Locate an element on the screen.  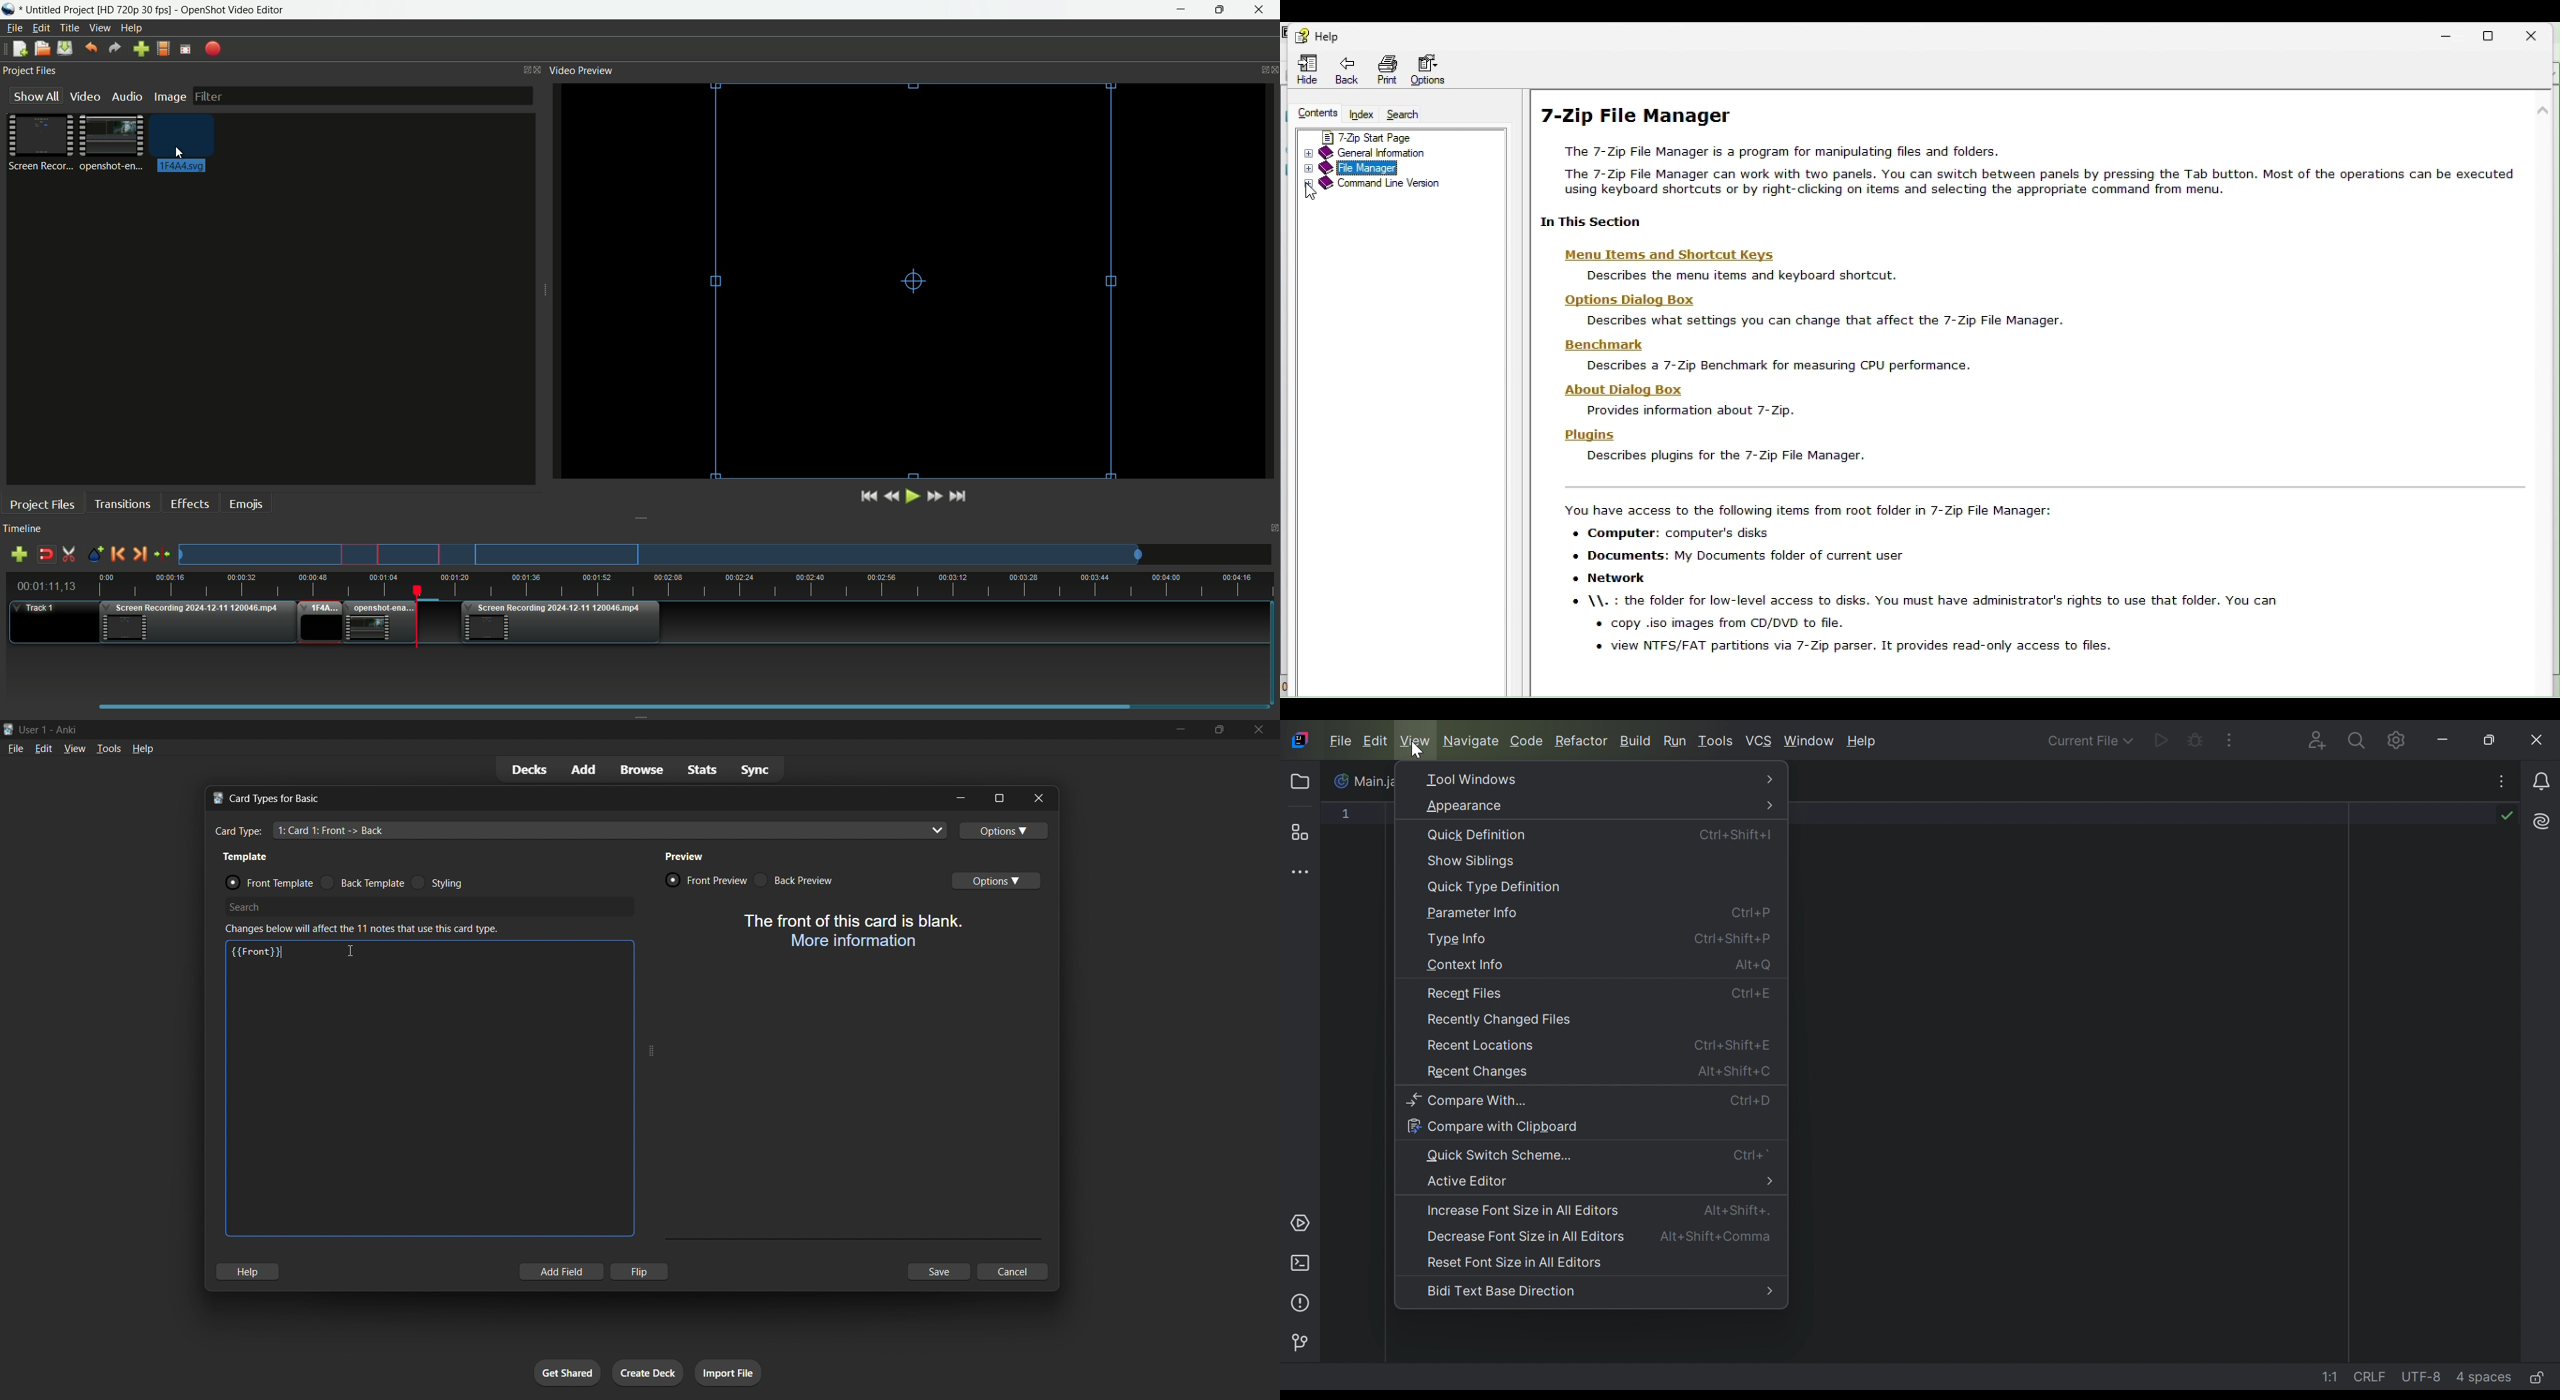
preview is located at coordinates (683, 855).